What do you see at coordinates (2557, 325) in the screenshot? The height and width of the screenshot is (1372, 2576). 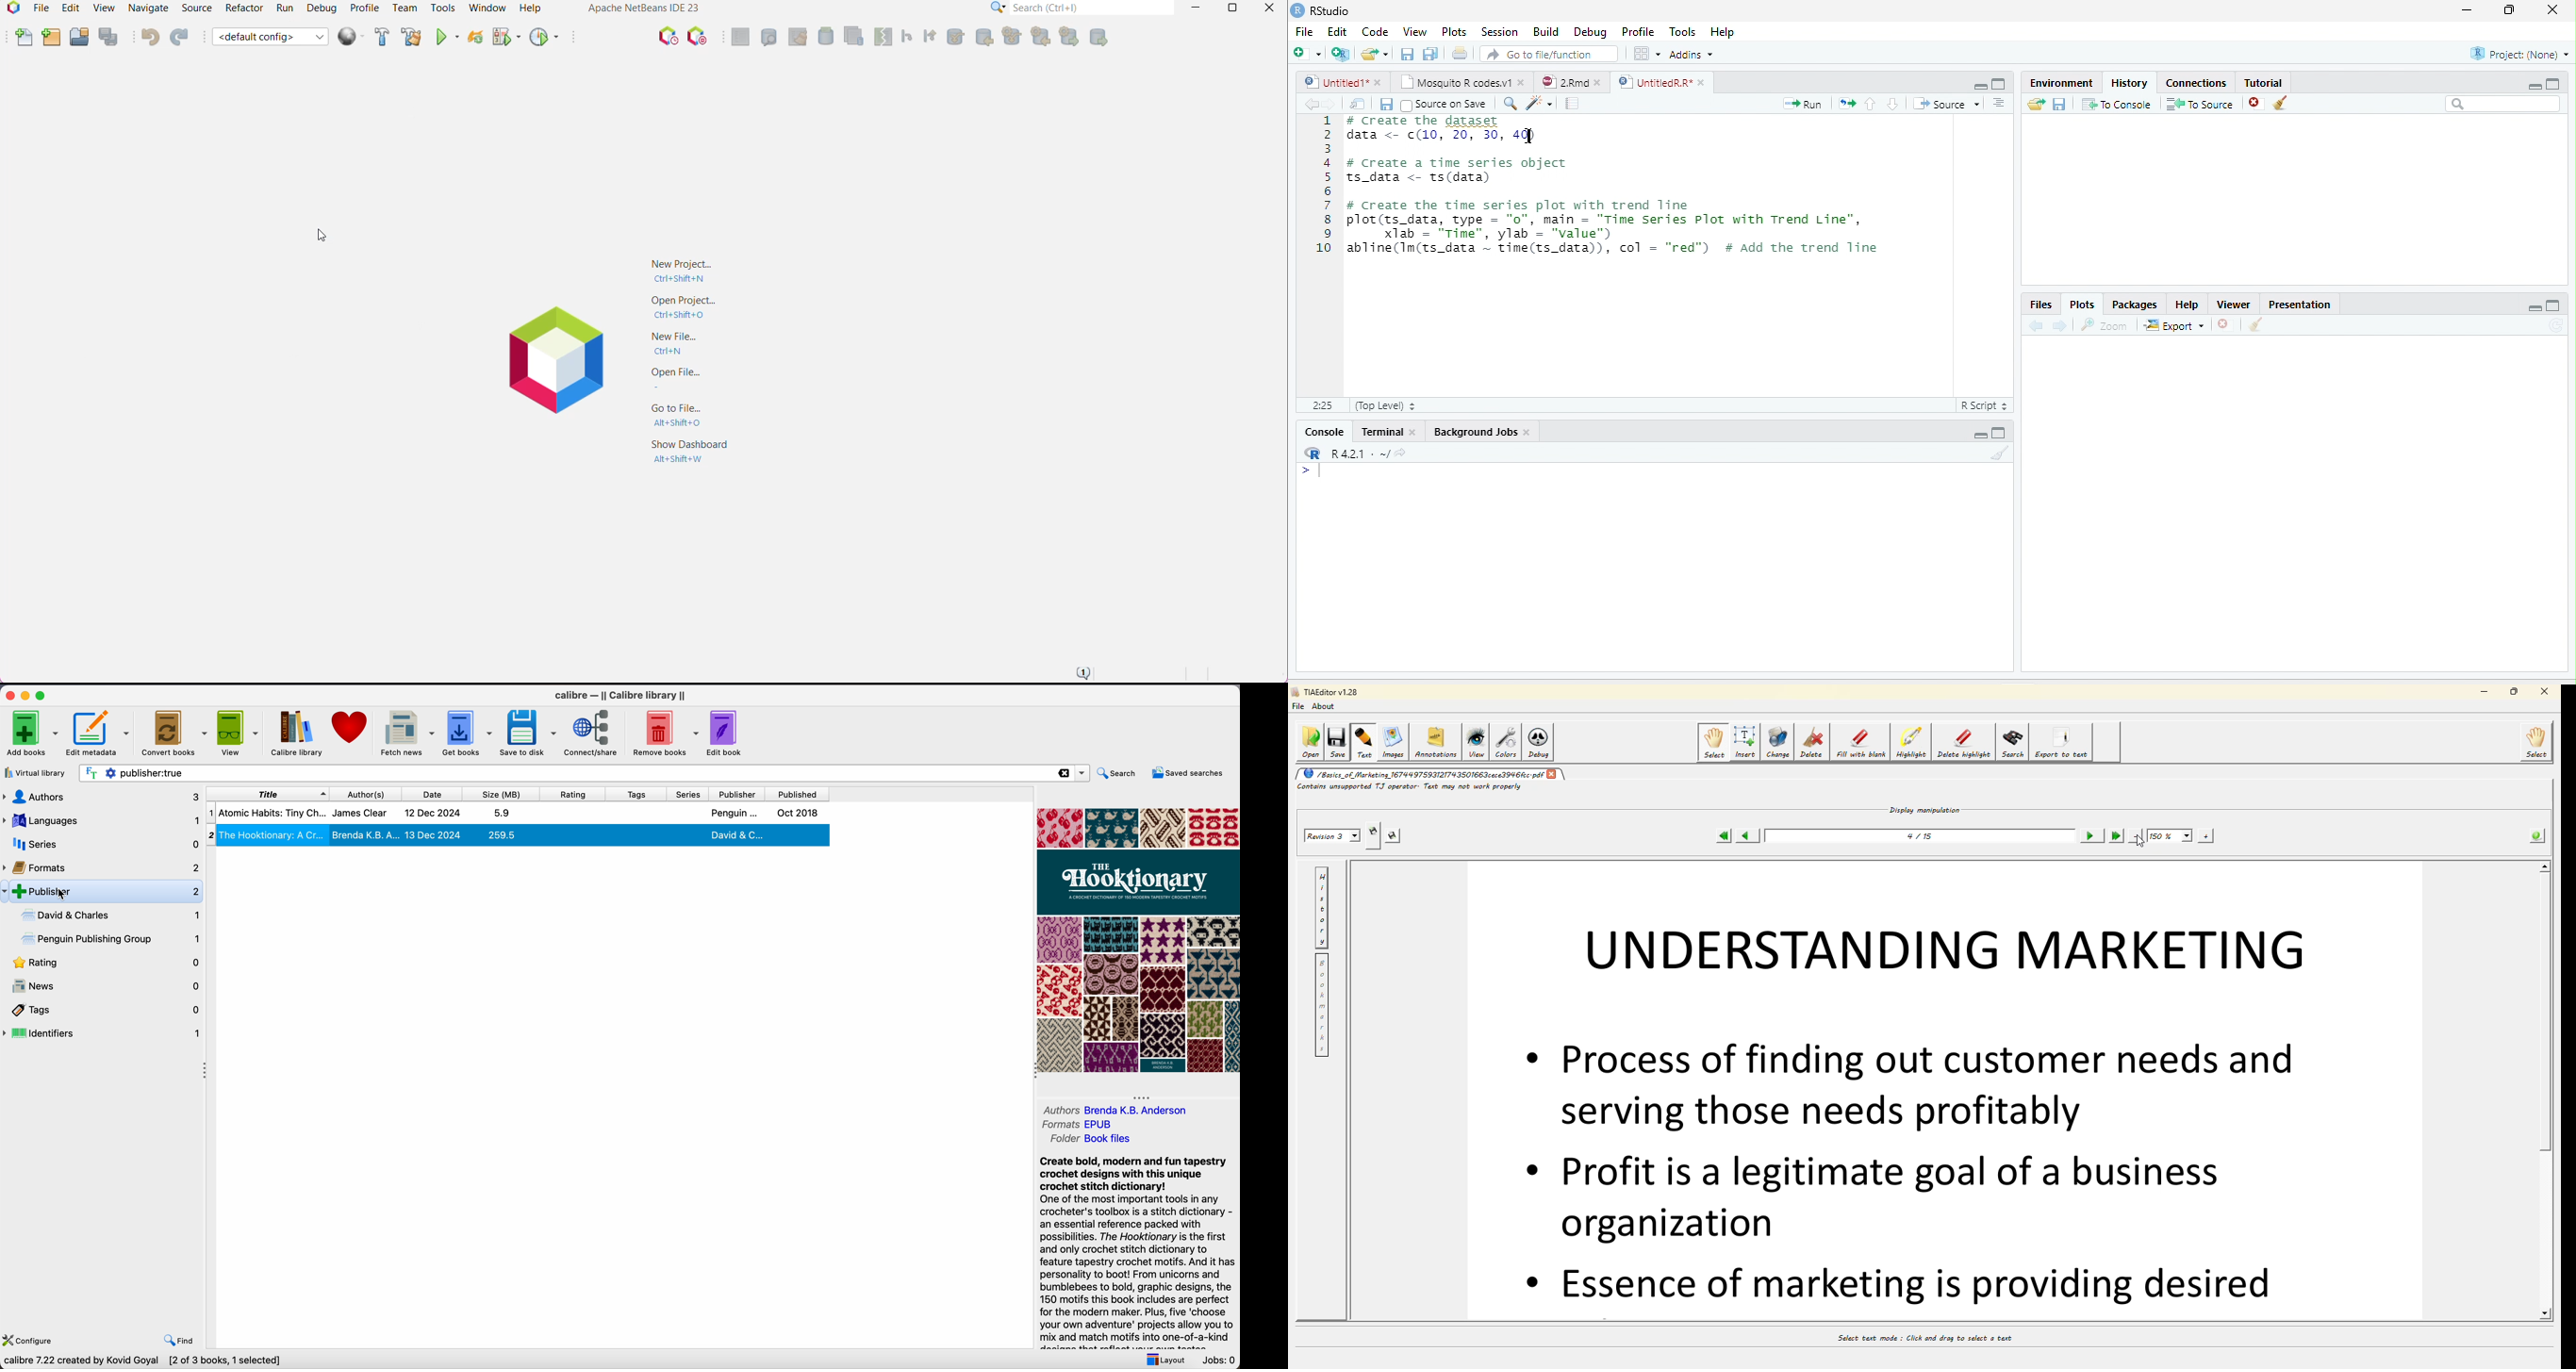 I see `Refresh current plot` at bounding box center [2557, 325].